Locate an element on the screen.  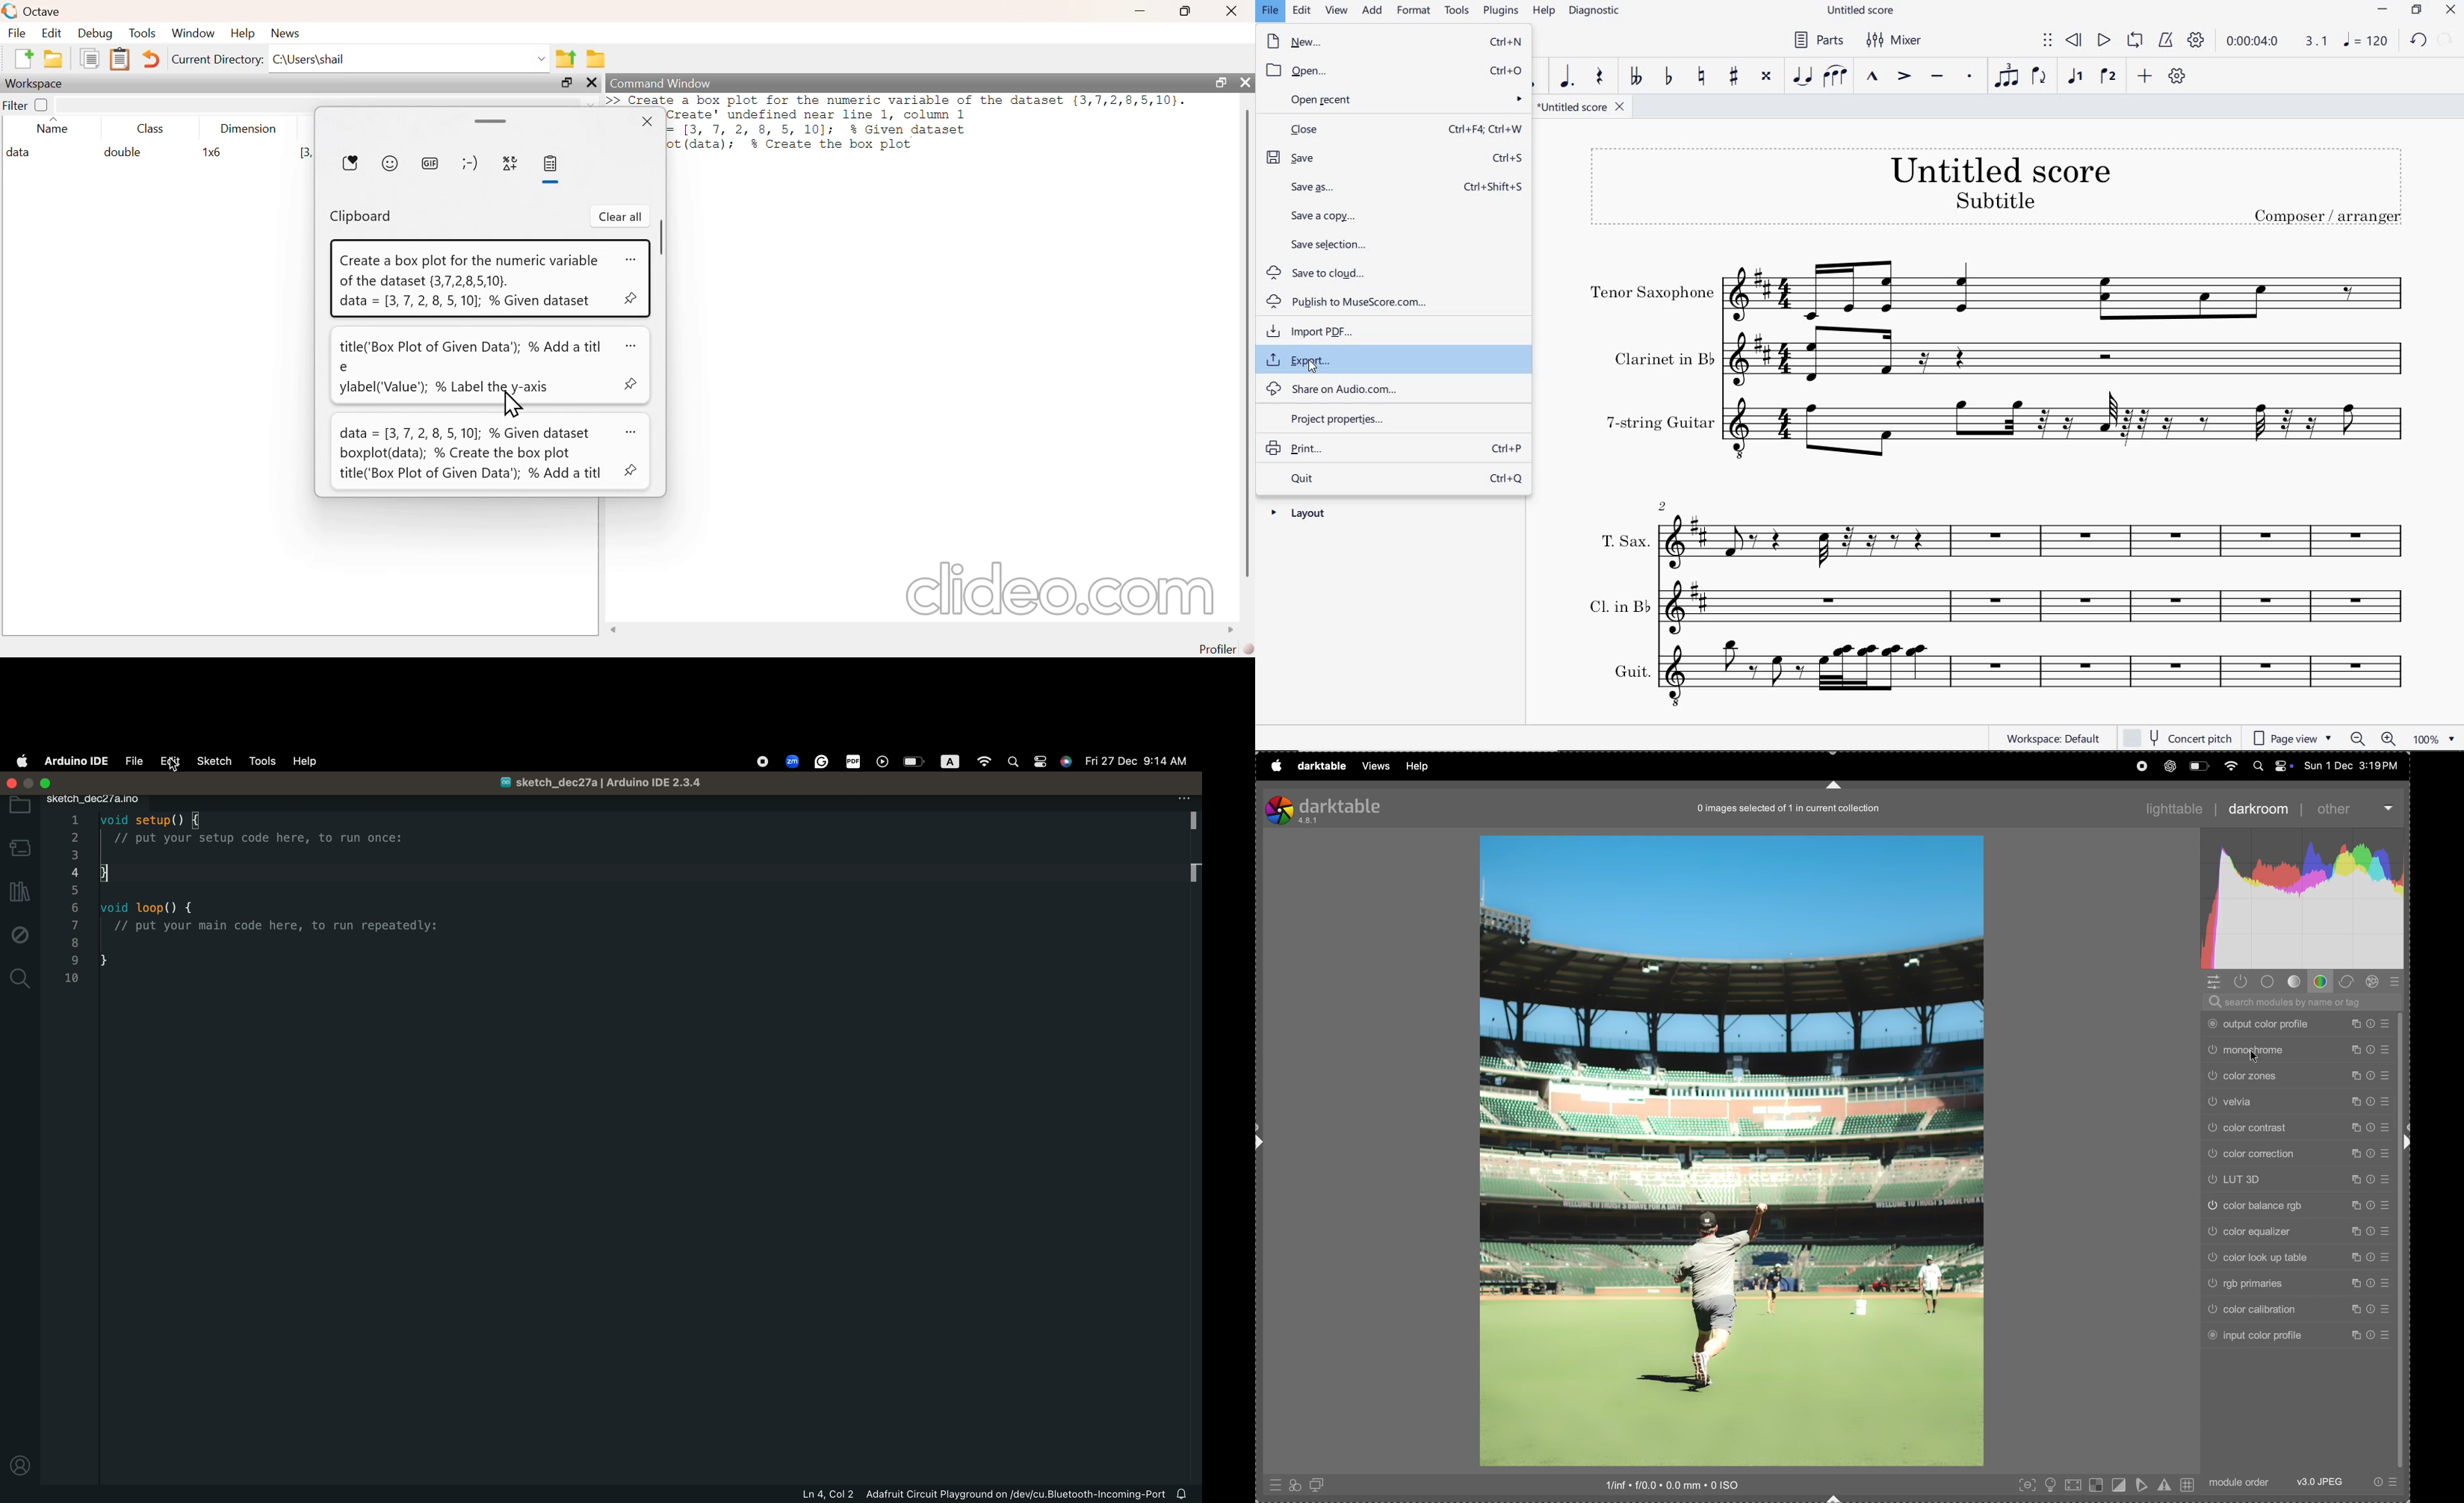
pin is located at coordinates (630, 297).